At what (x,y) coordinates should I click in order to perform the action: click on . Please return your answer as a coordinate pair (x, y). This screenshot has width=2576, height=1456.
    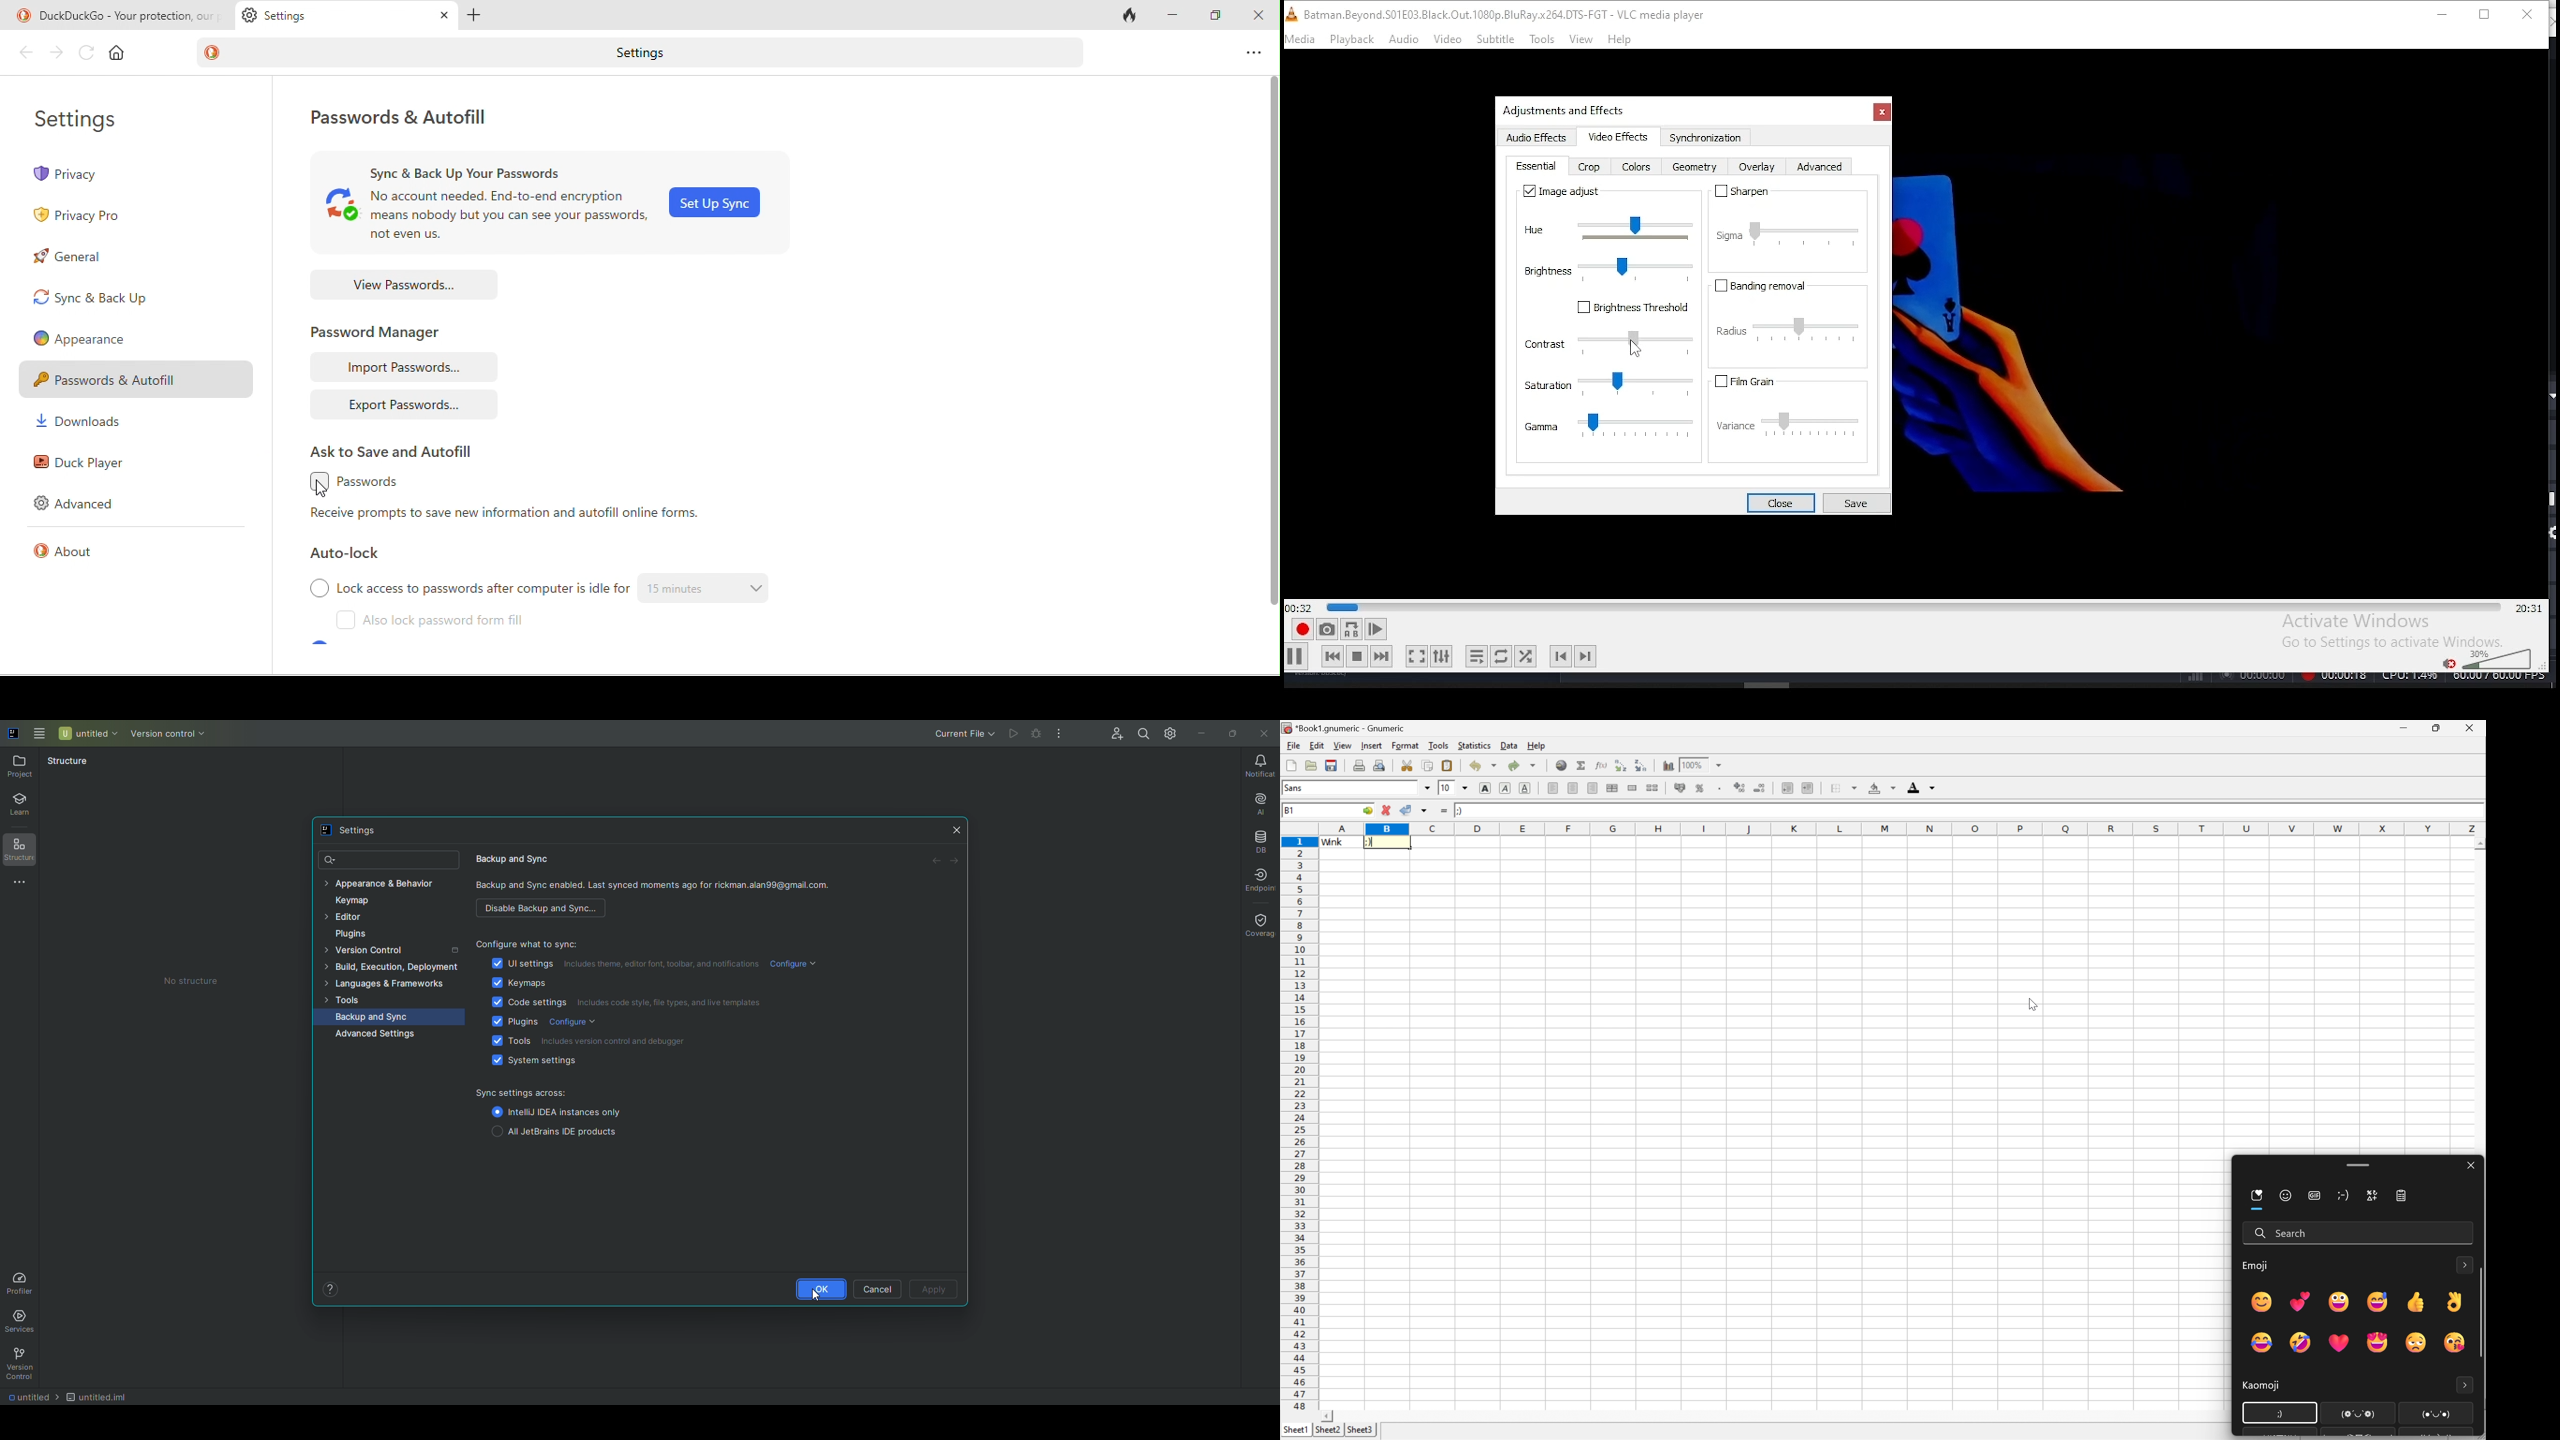
    Looking at the image, I should click on (1768, 683).